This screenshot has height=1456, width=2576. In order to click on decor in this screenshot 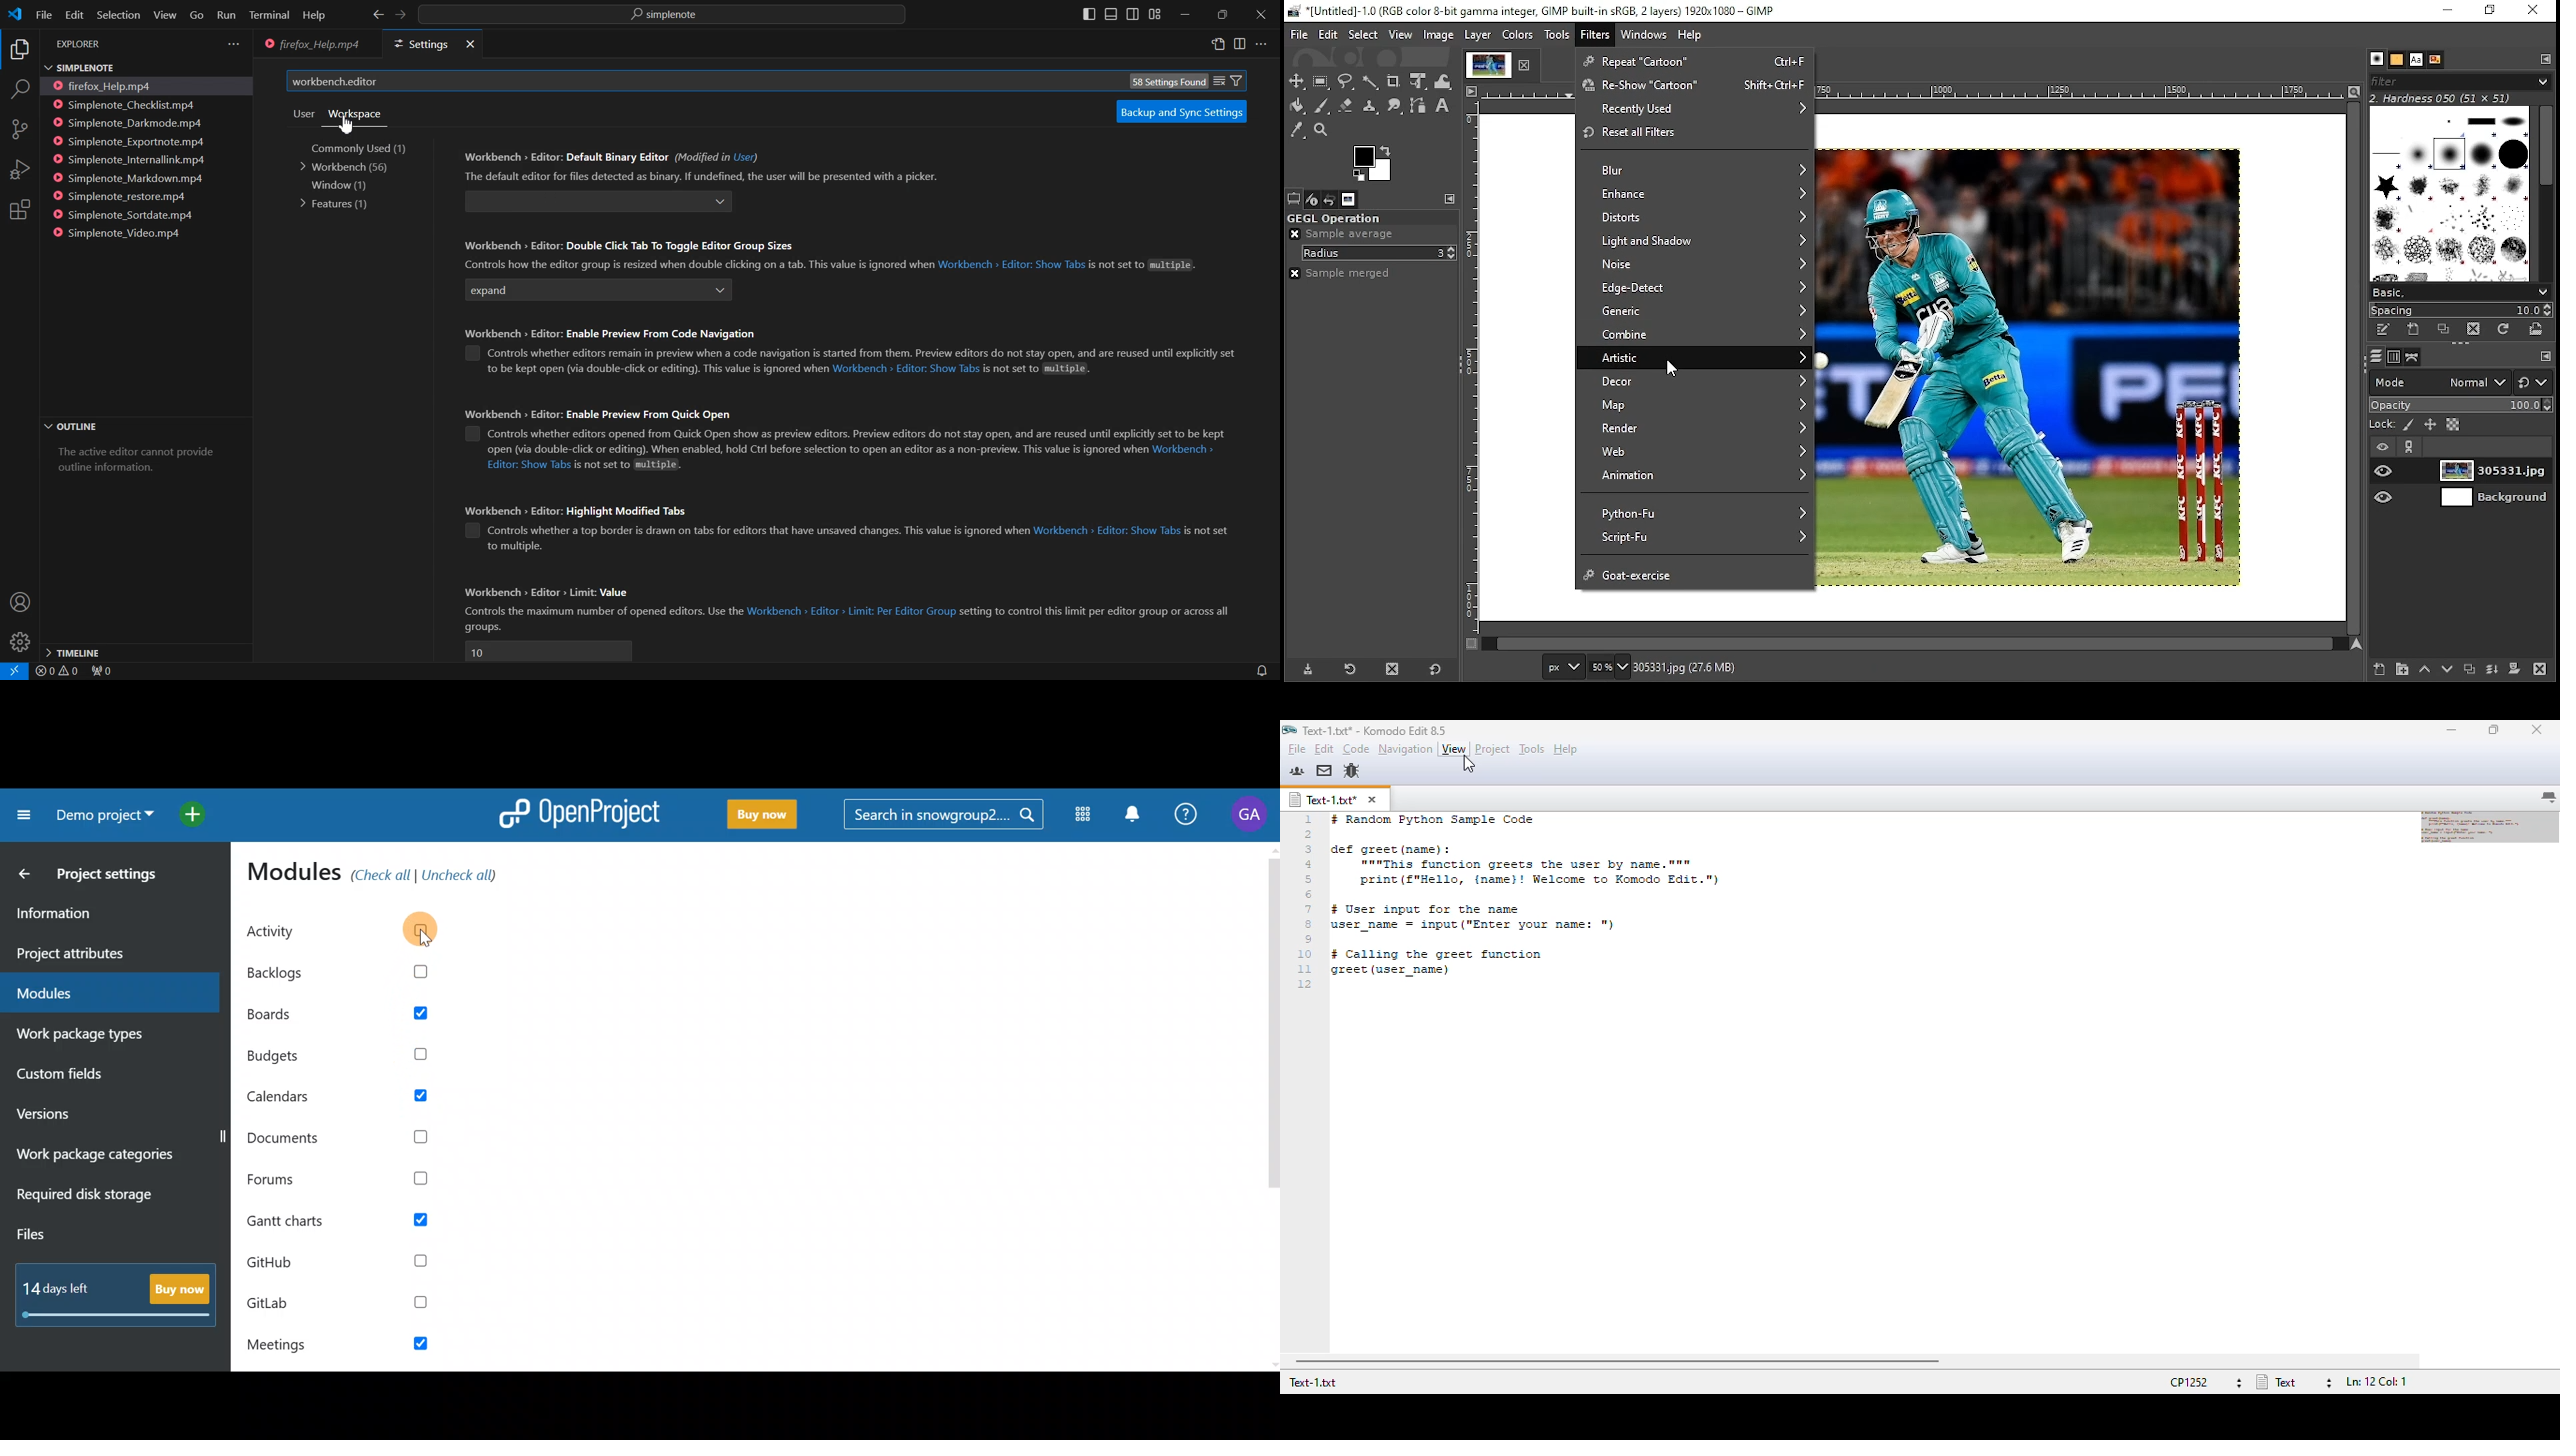, I will do `click(1694, 381)`.